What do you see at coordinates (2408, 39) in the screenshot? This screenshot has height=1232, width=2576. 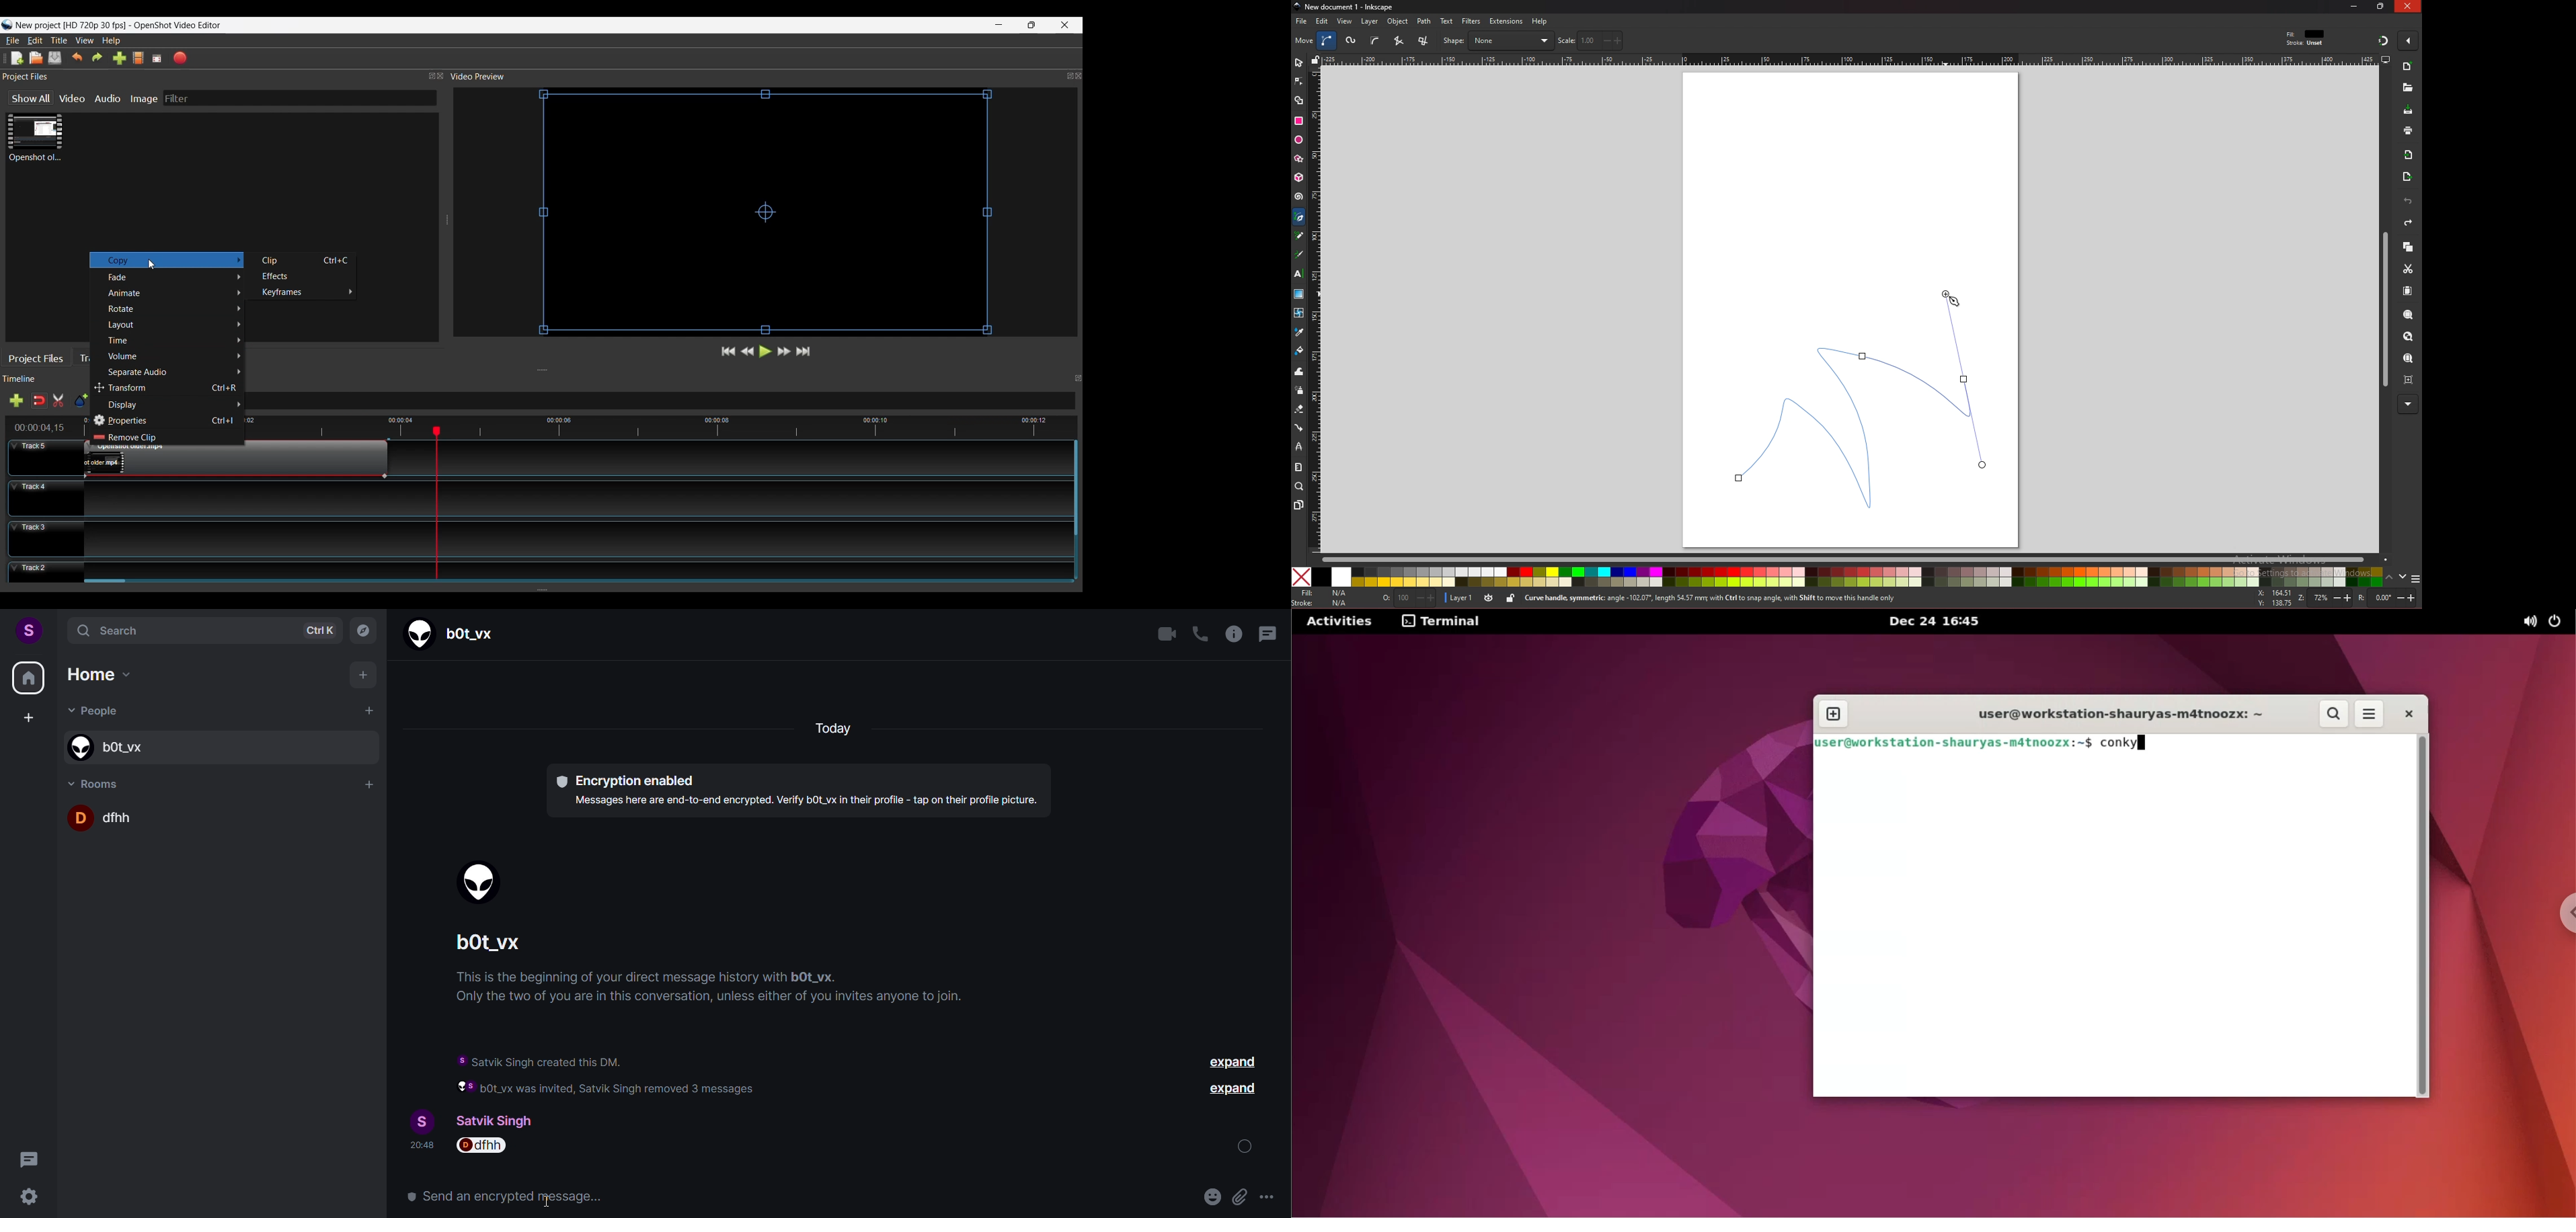 I see `enable snapping` at bounding box center [2408, 39].